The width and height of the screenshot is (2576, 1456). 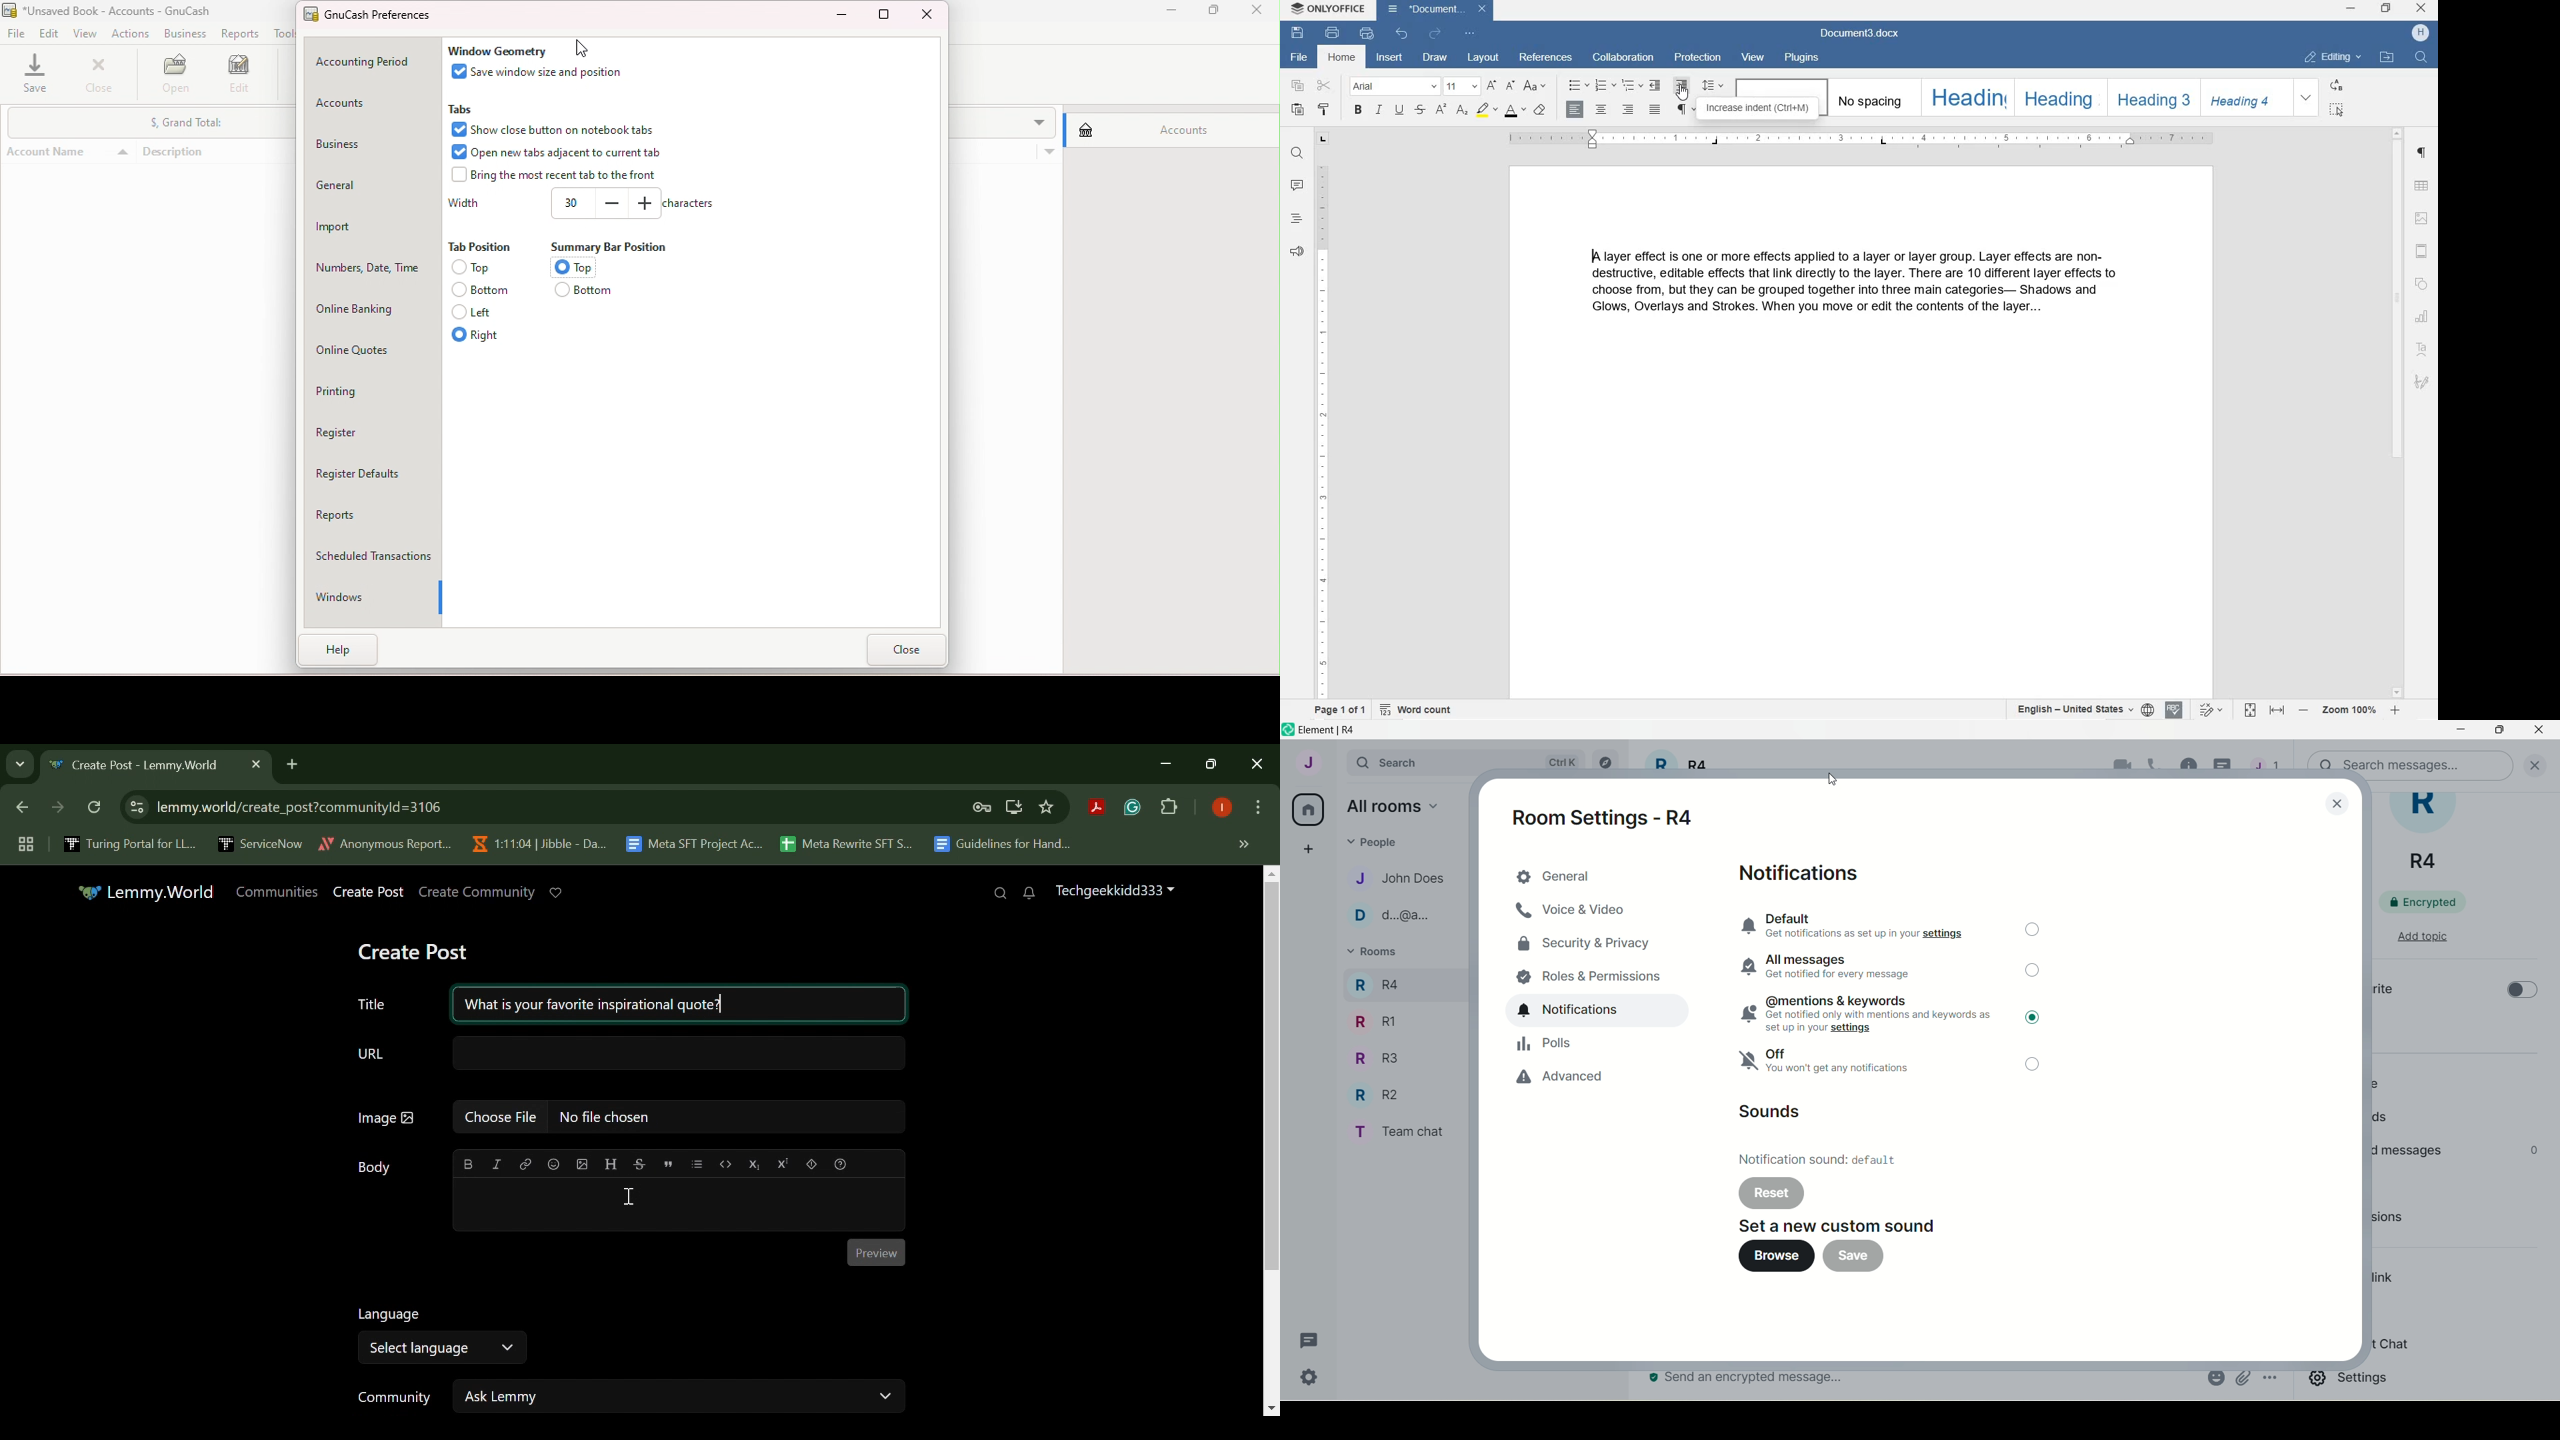 What do you see at coordinates (1372, 1092) in the screenshot?
I see `R R2` at bounding box center [1372, 1092].